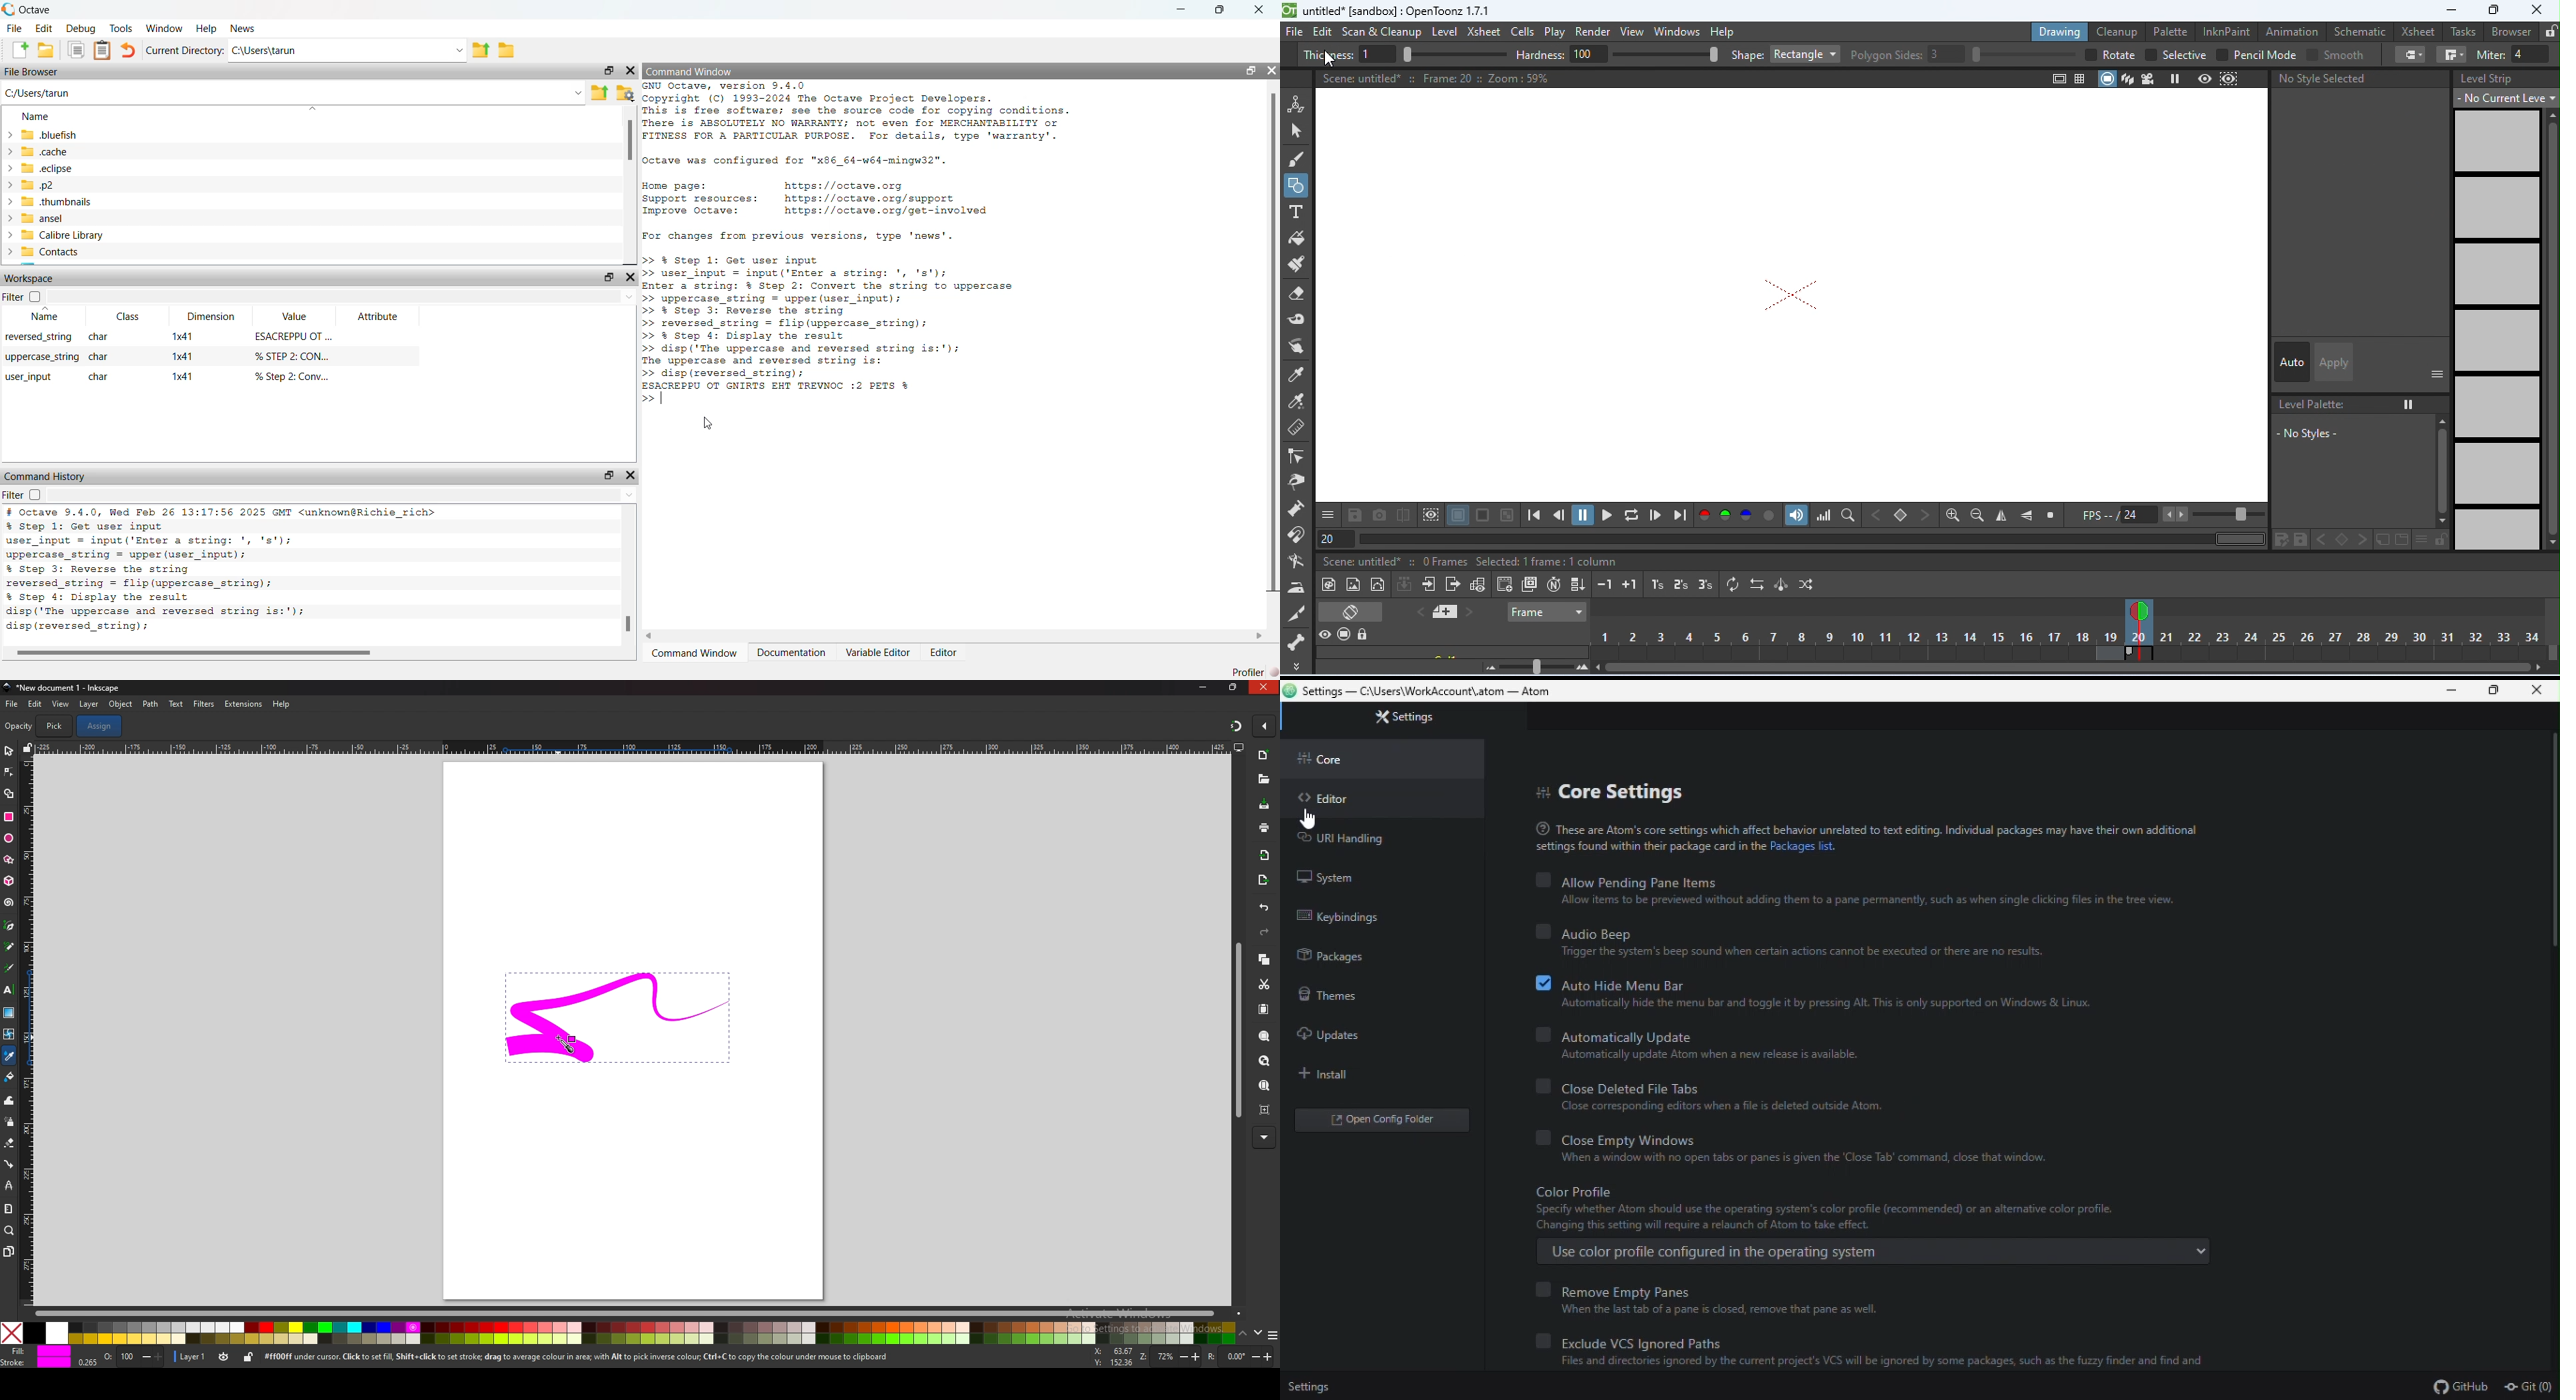 This screenshot has width=2576, height=1400. Describe the element at coordinates (9, 1165) in the screenshot. I see `connector` at that location.